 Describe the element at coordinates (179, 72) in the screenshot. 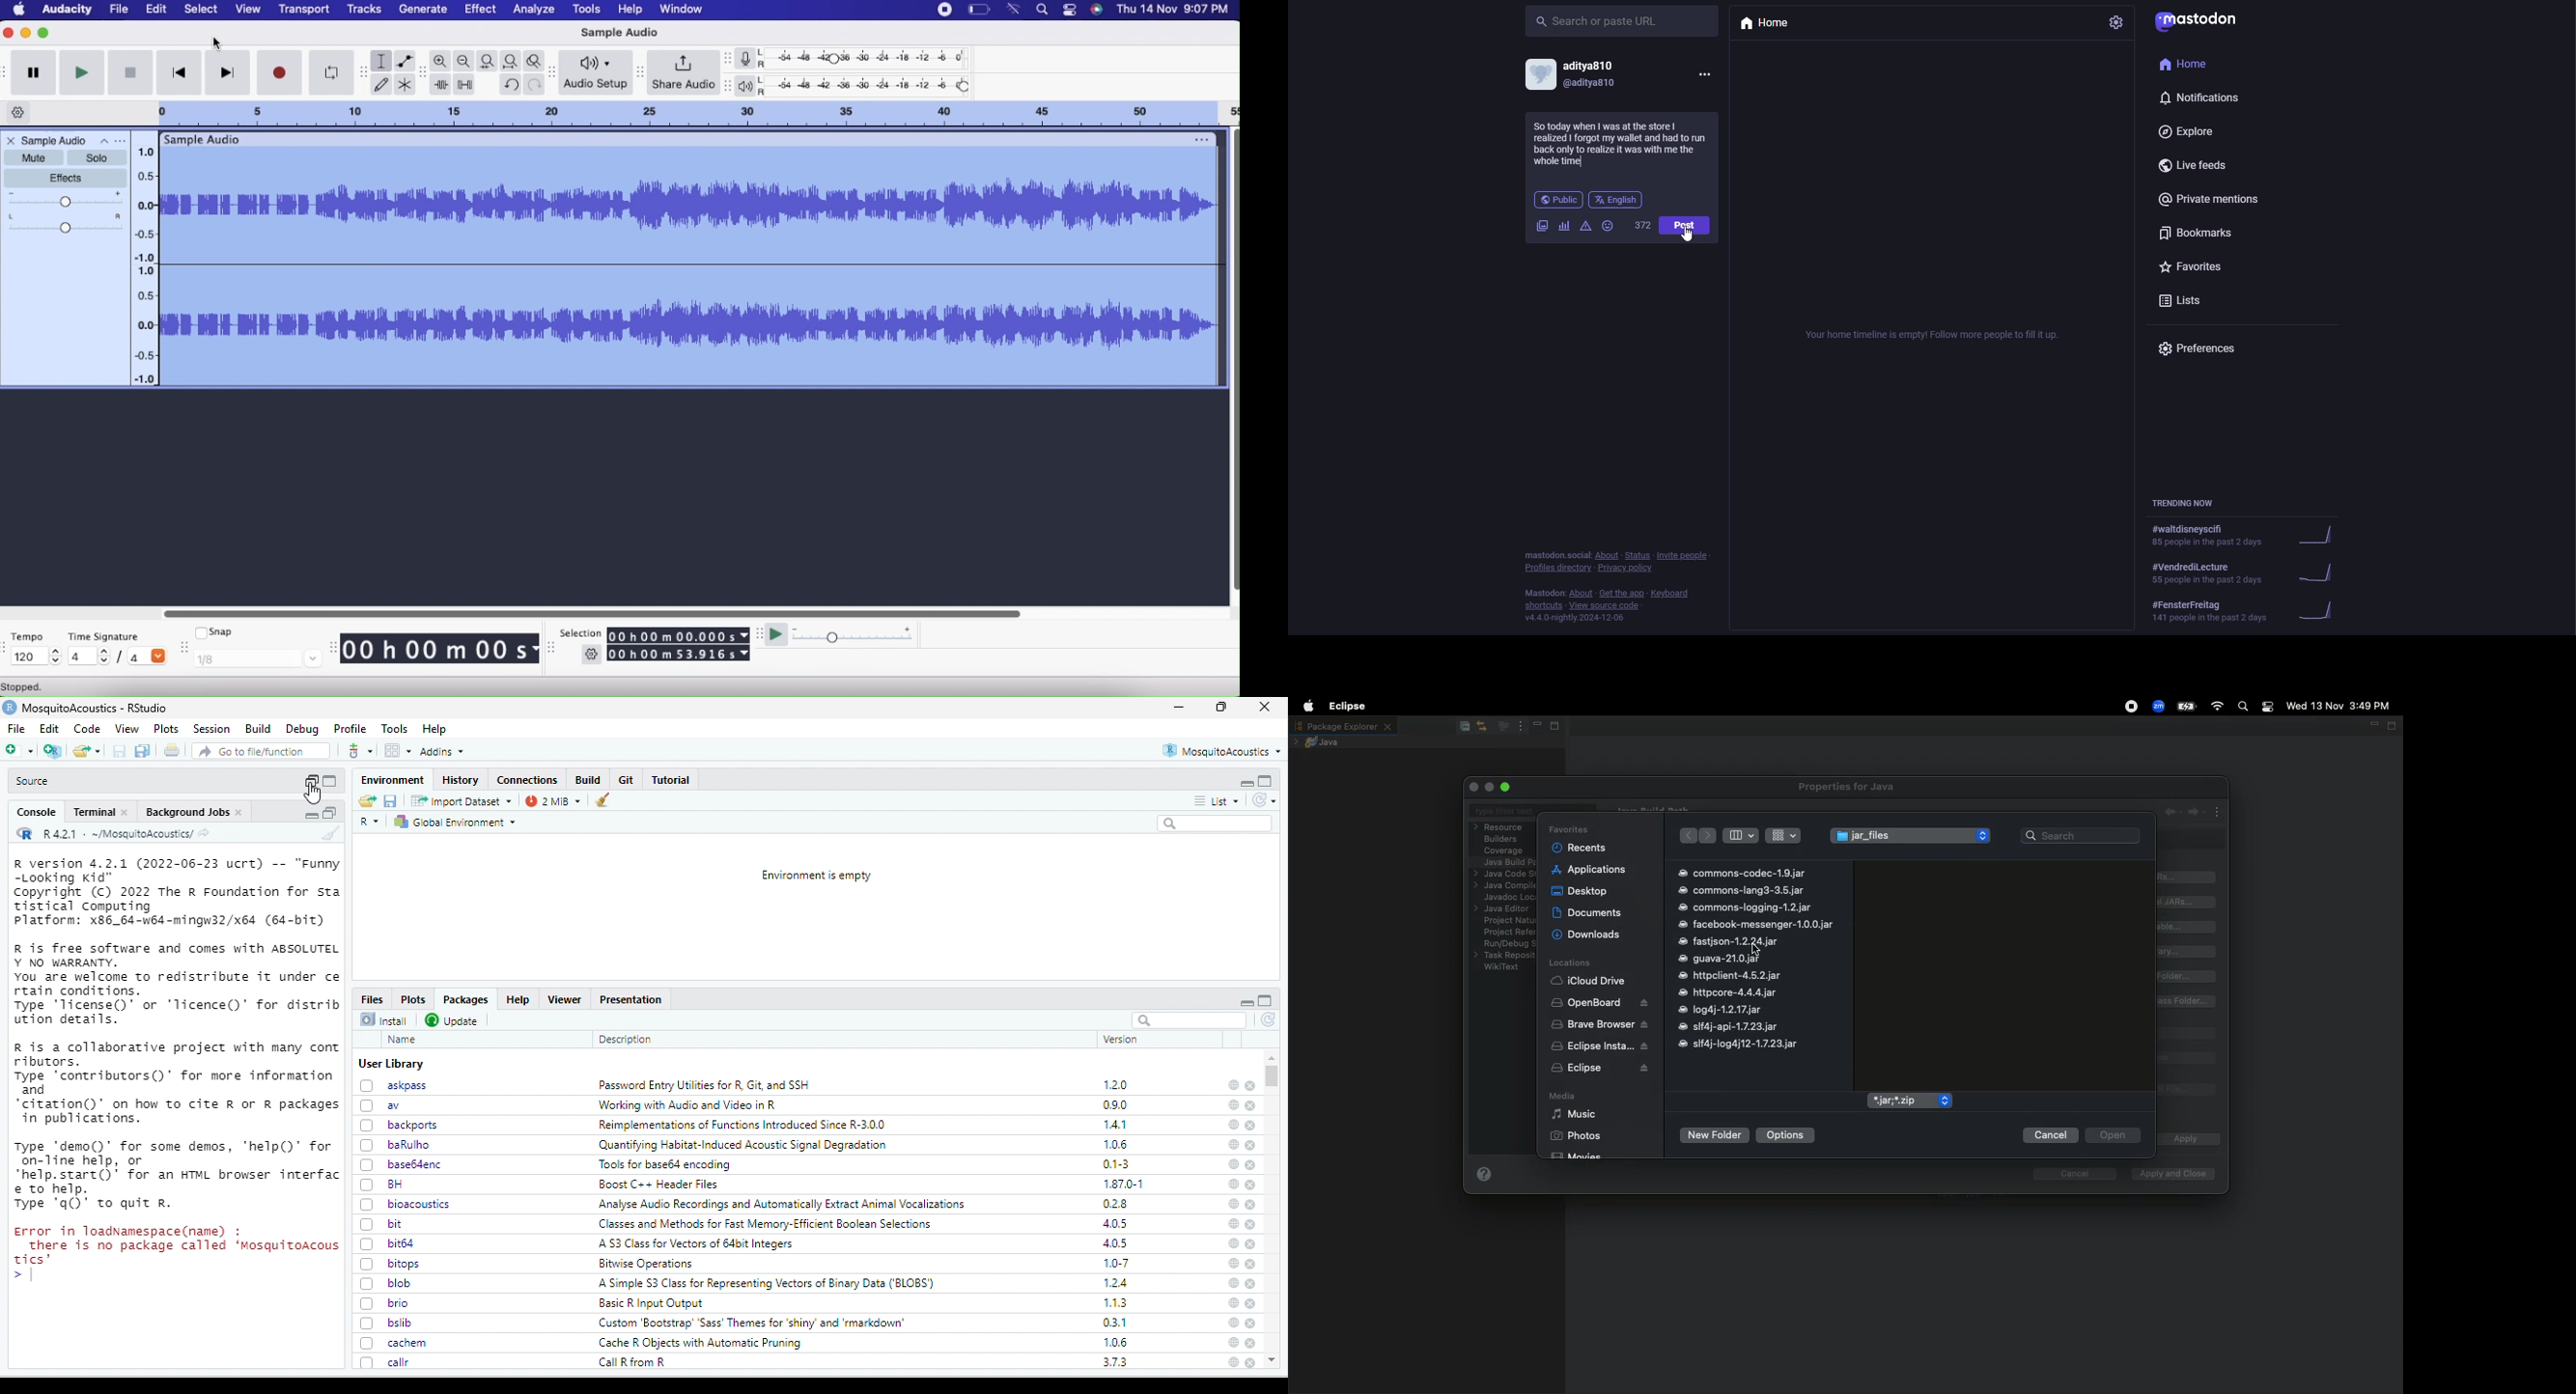

I see `Skip to start` at that location.